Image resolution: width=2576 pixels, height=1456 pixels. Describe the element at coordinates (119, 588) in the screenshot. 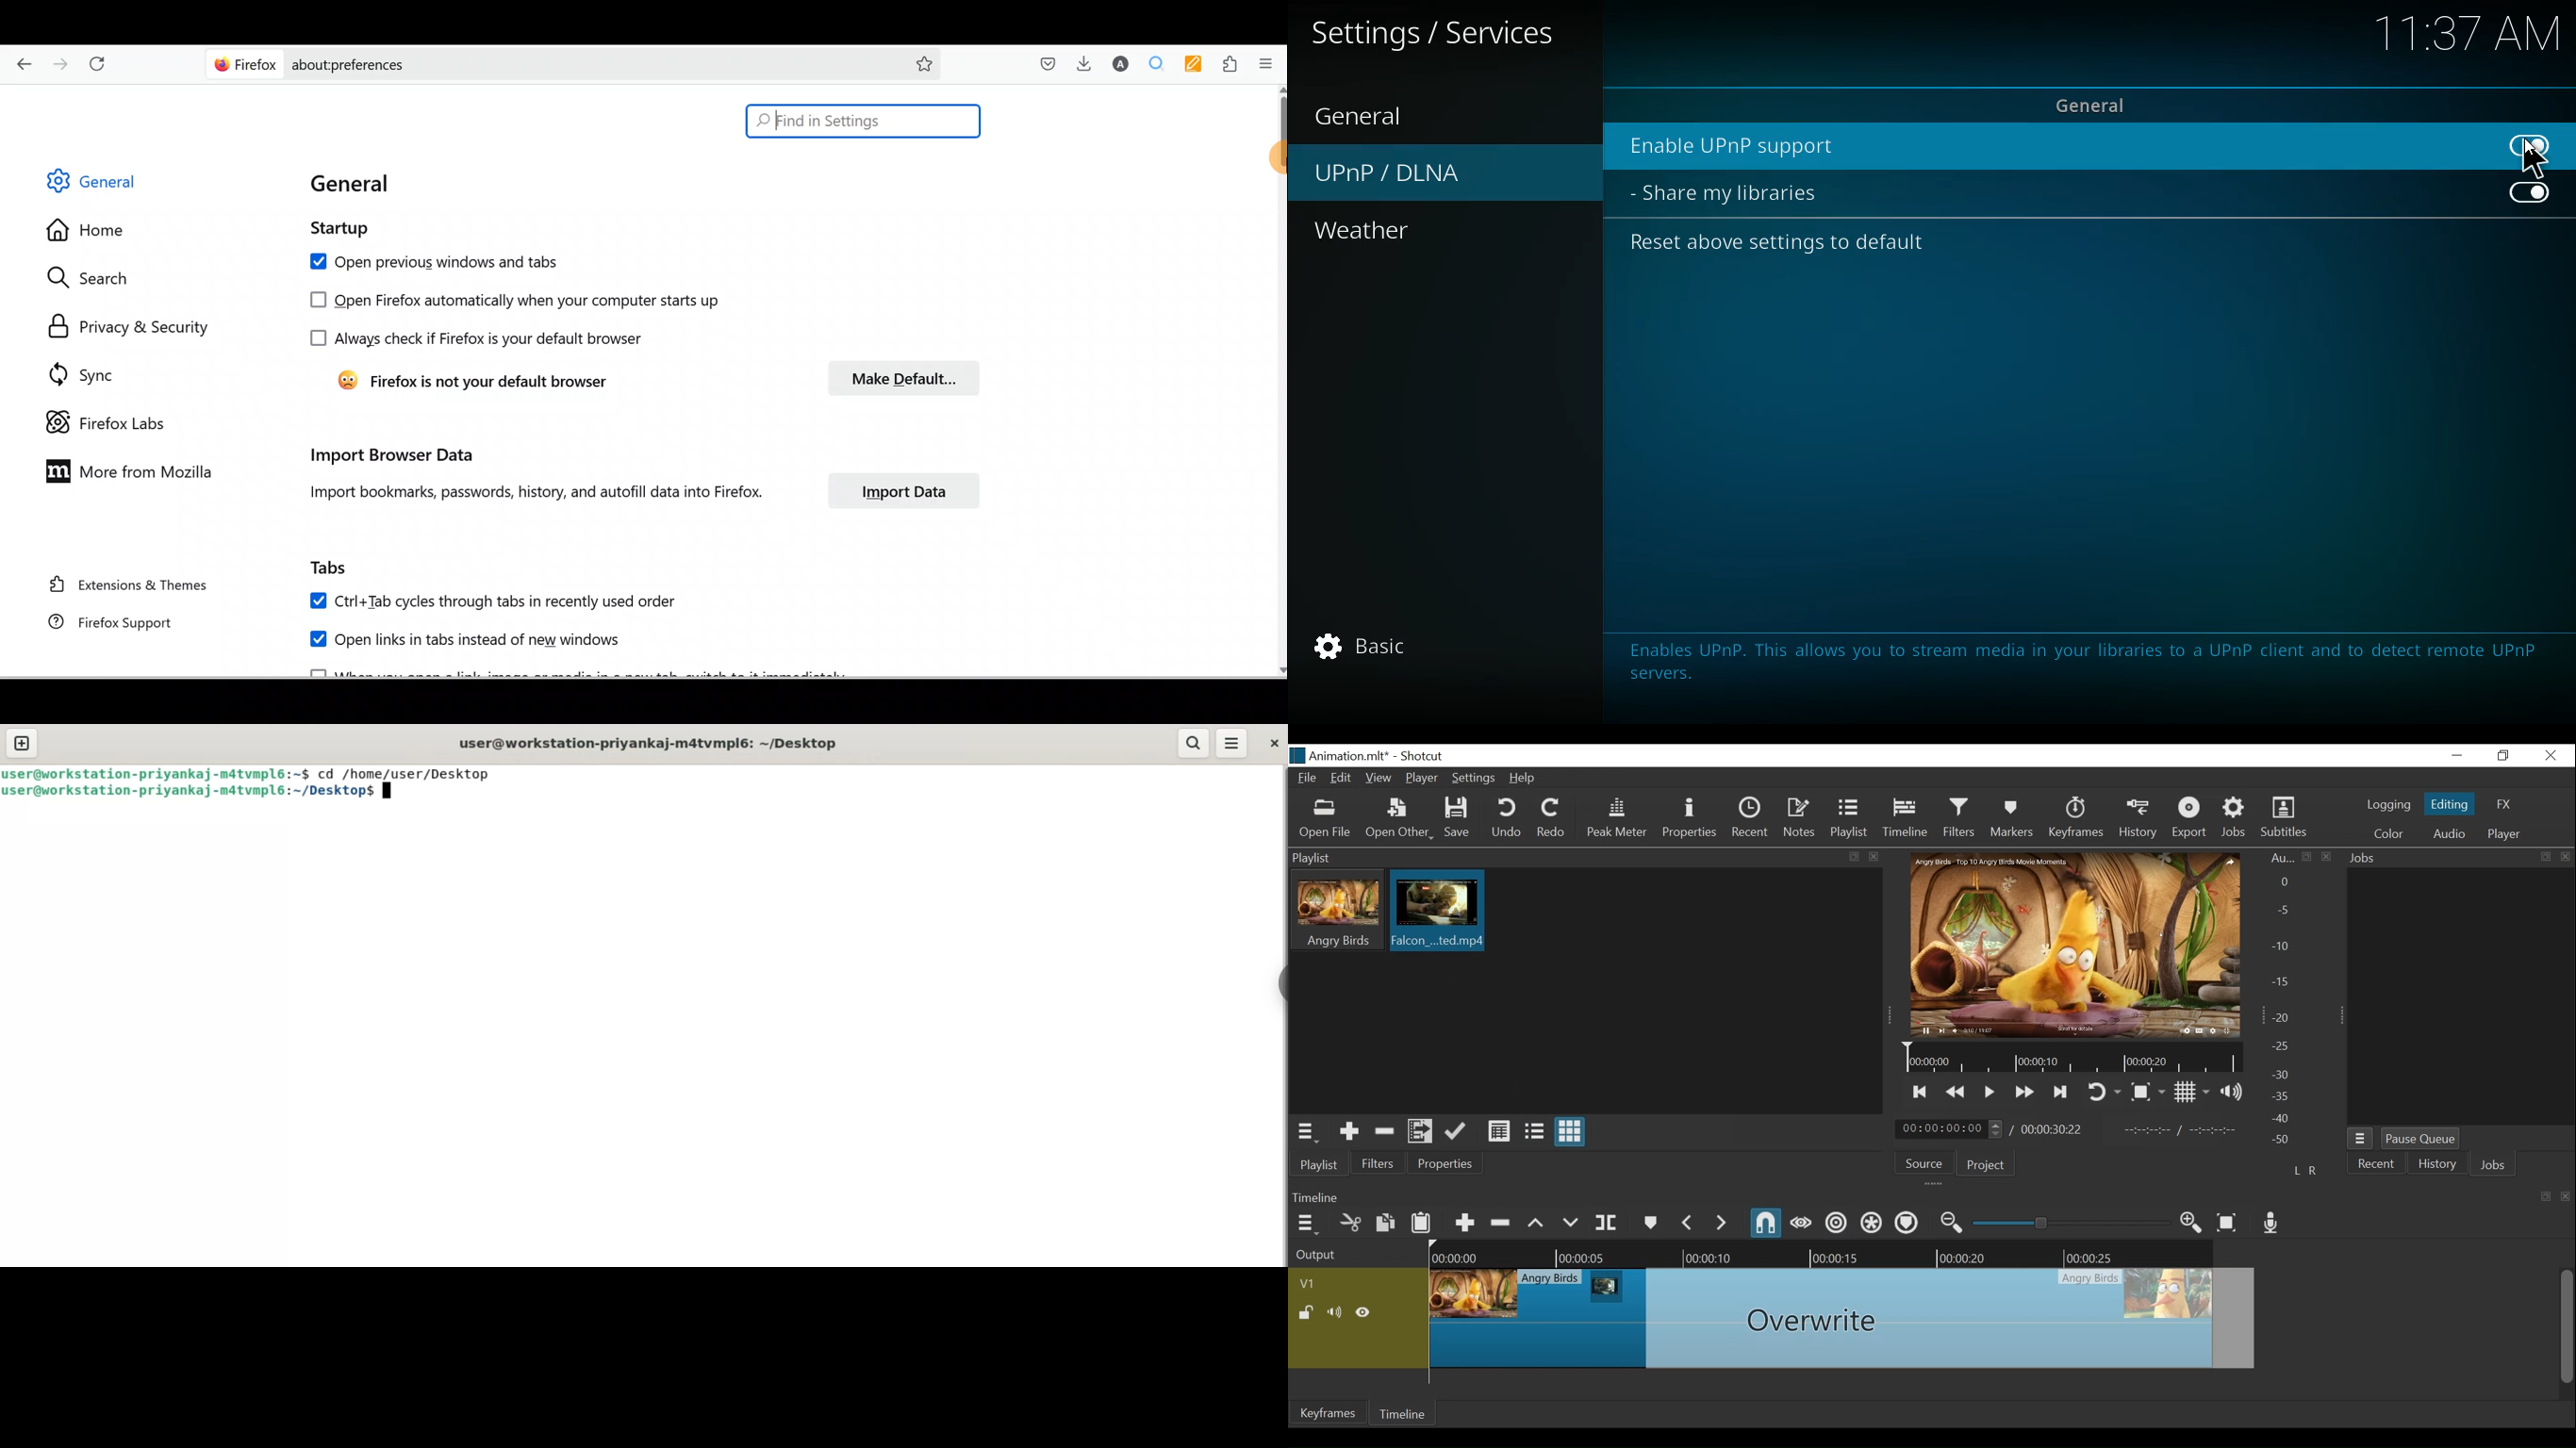

I see `Extension & themes` at that location.